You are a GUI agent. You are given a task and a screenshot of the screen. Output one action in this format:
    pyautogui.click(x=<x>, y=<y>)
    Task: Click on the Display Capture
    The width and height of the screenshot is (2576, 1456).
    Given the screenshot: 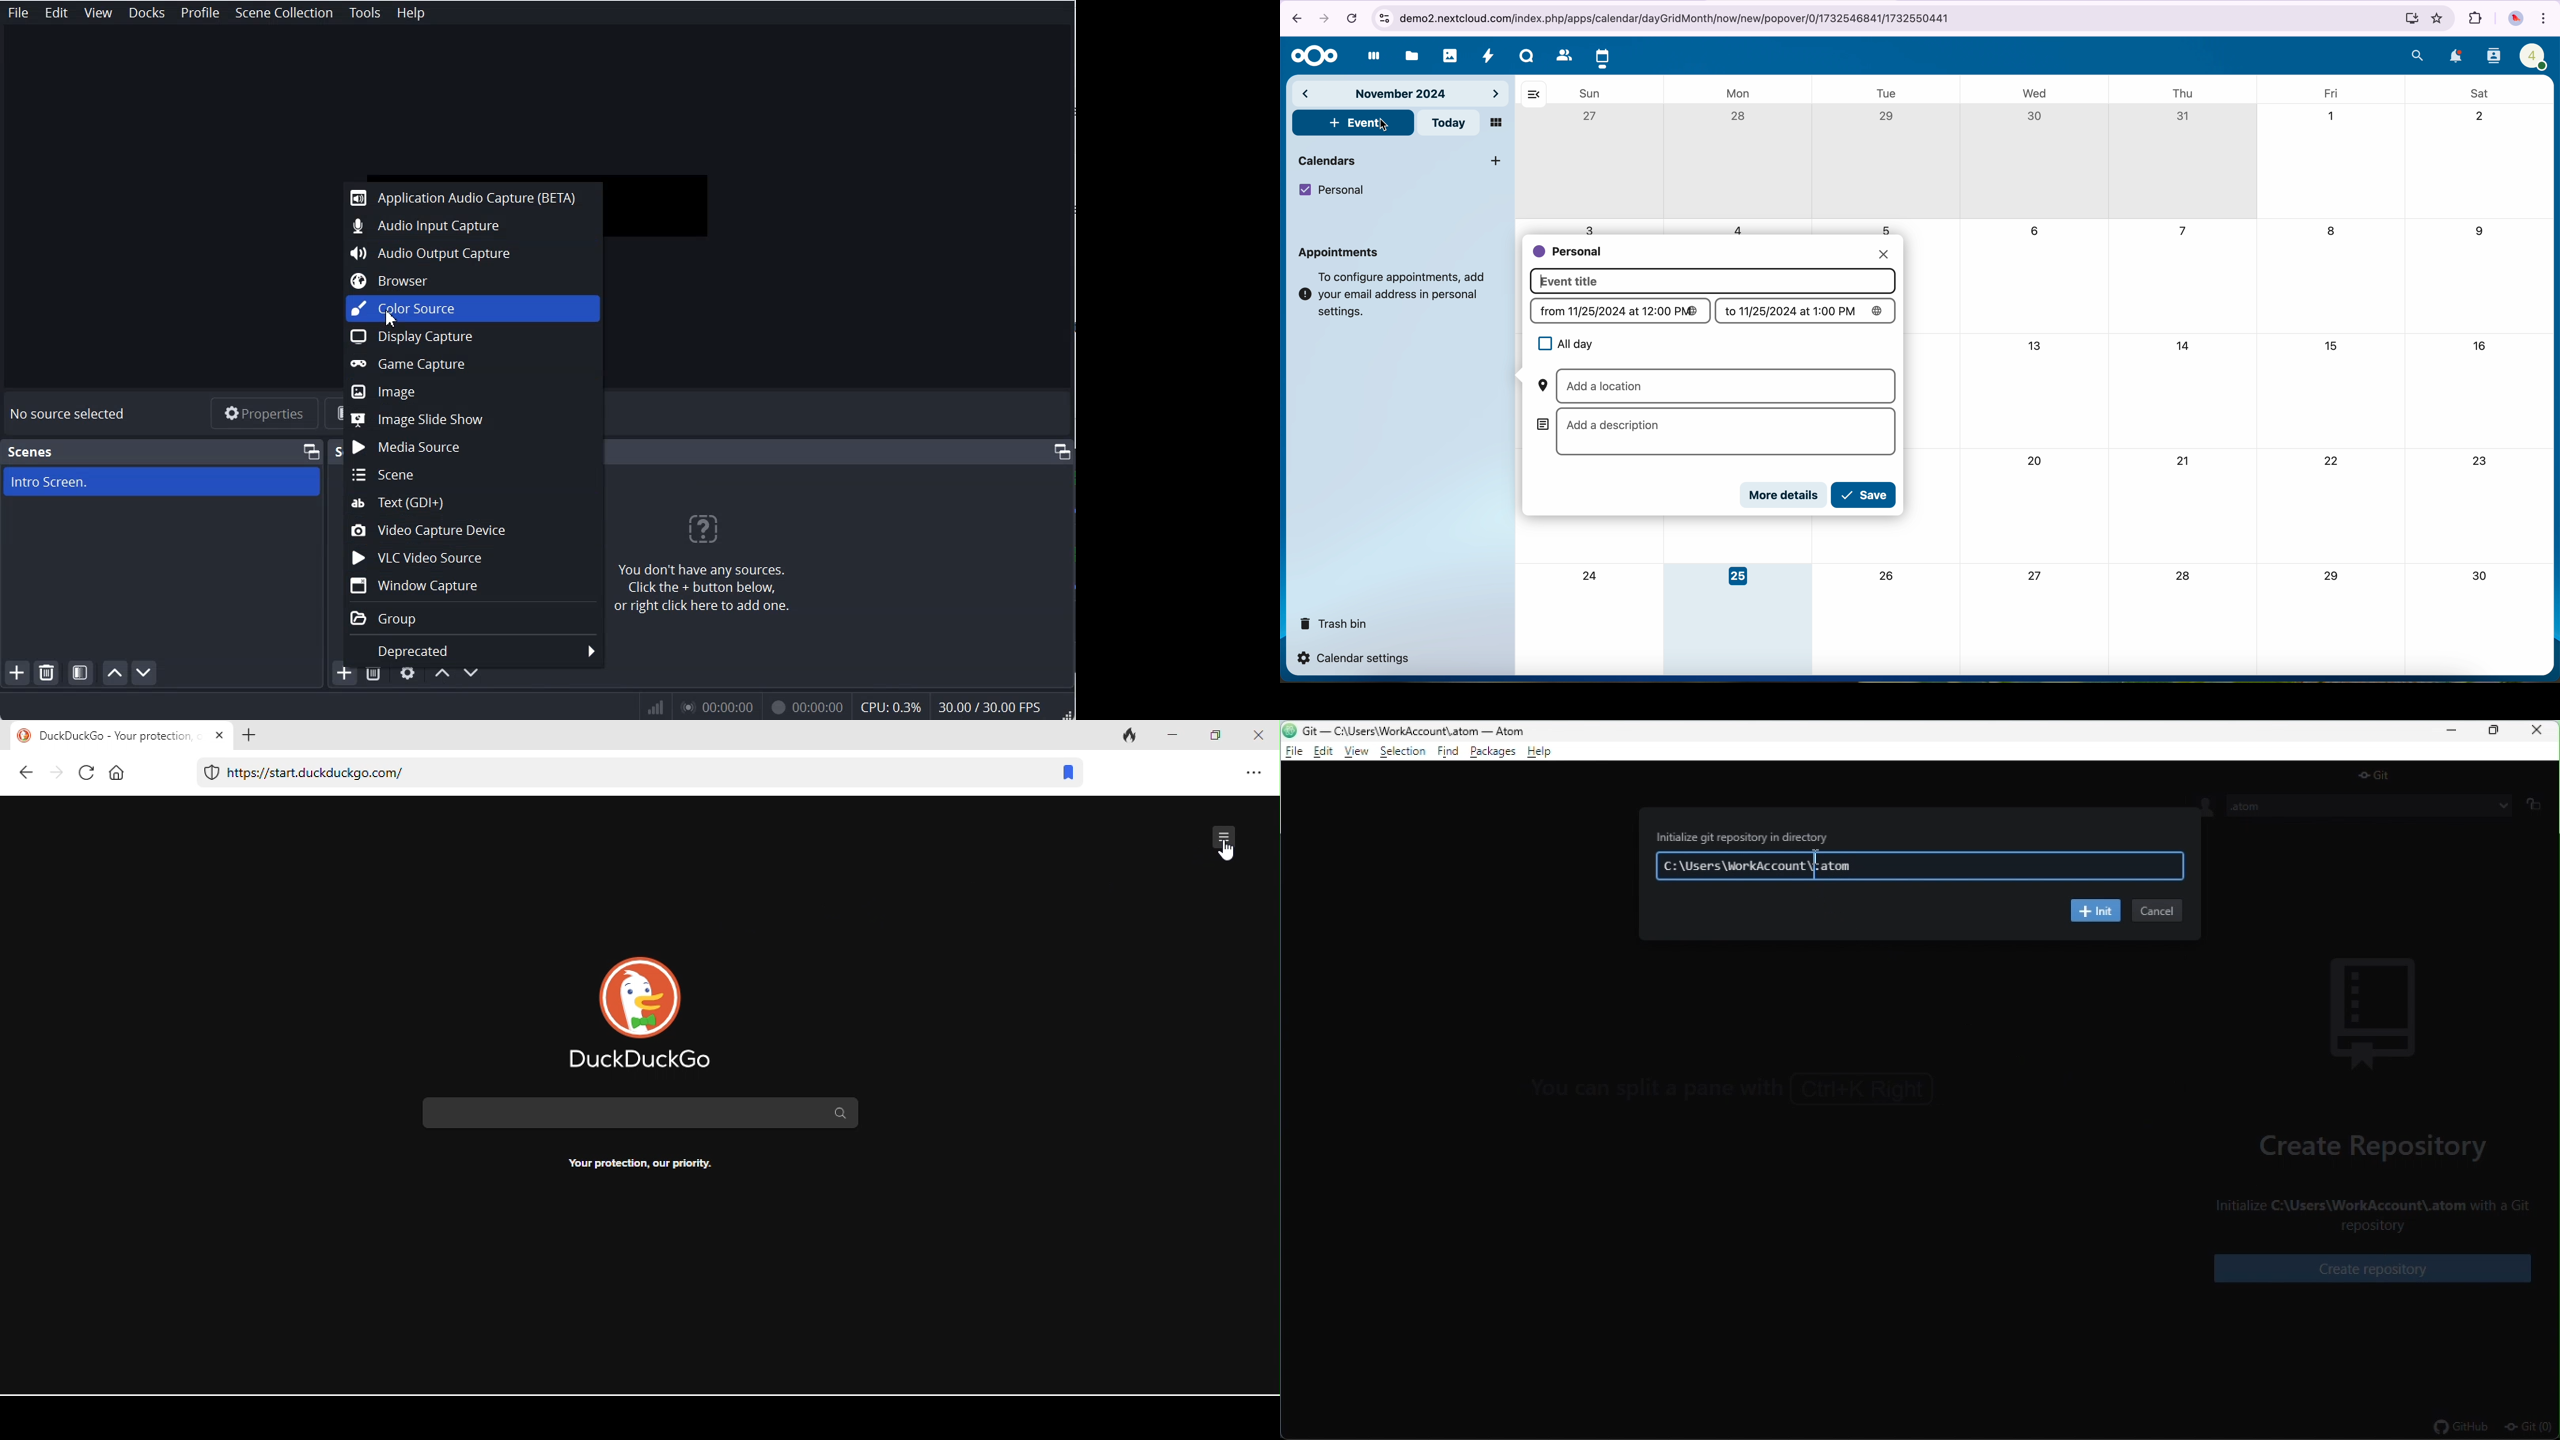 What is the action you would take?
    pyautogui.click(x=472, y=336)
    